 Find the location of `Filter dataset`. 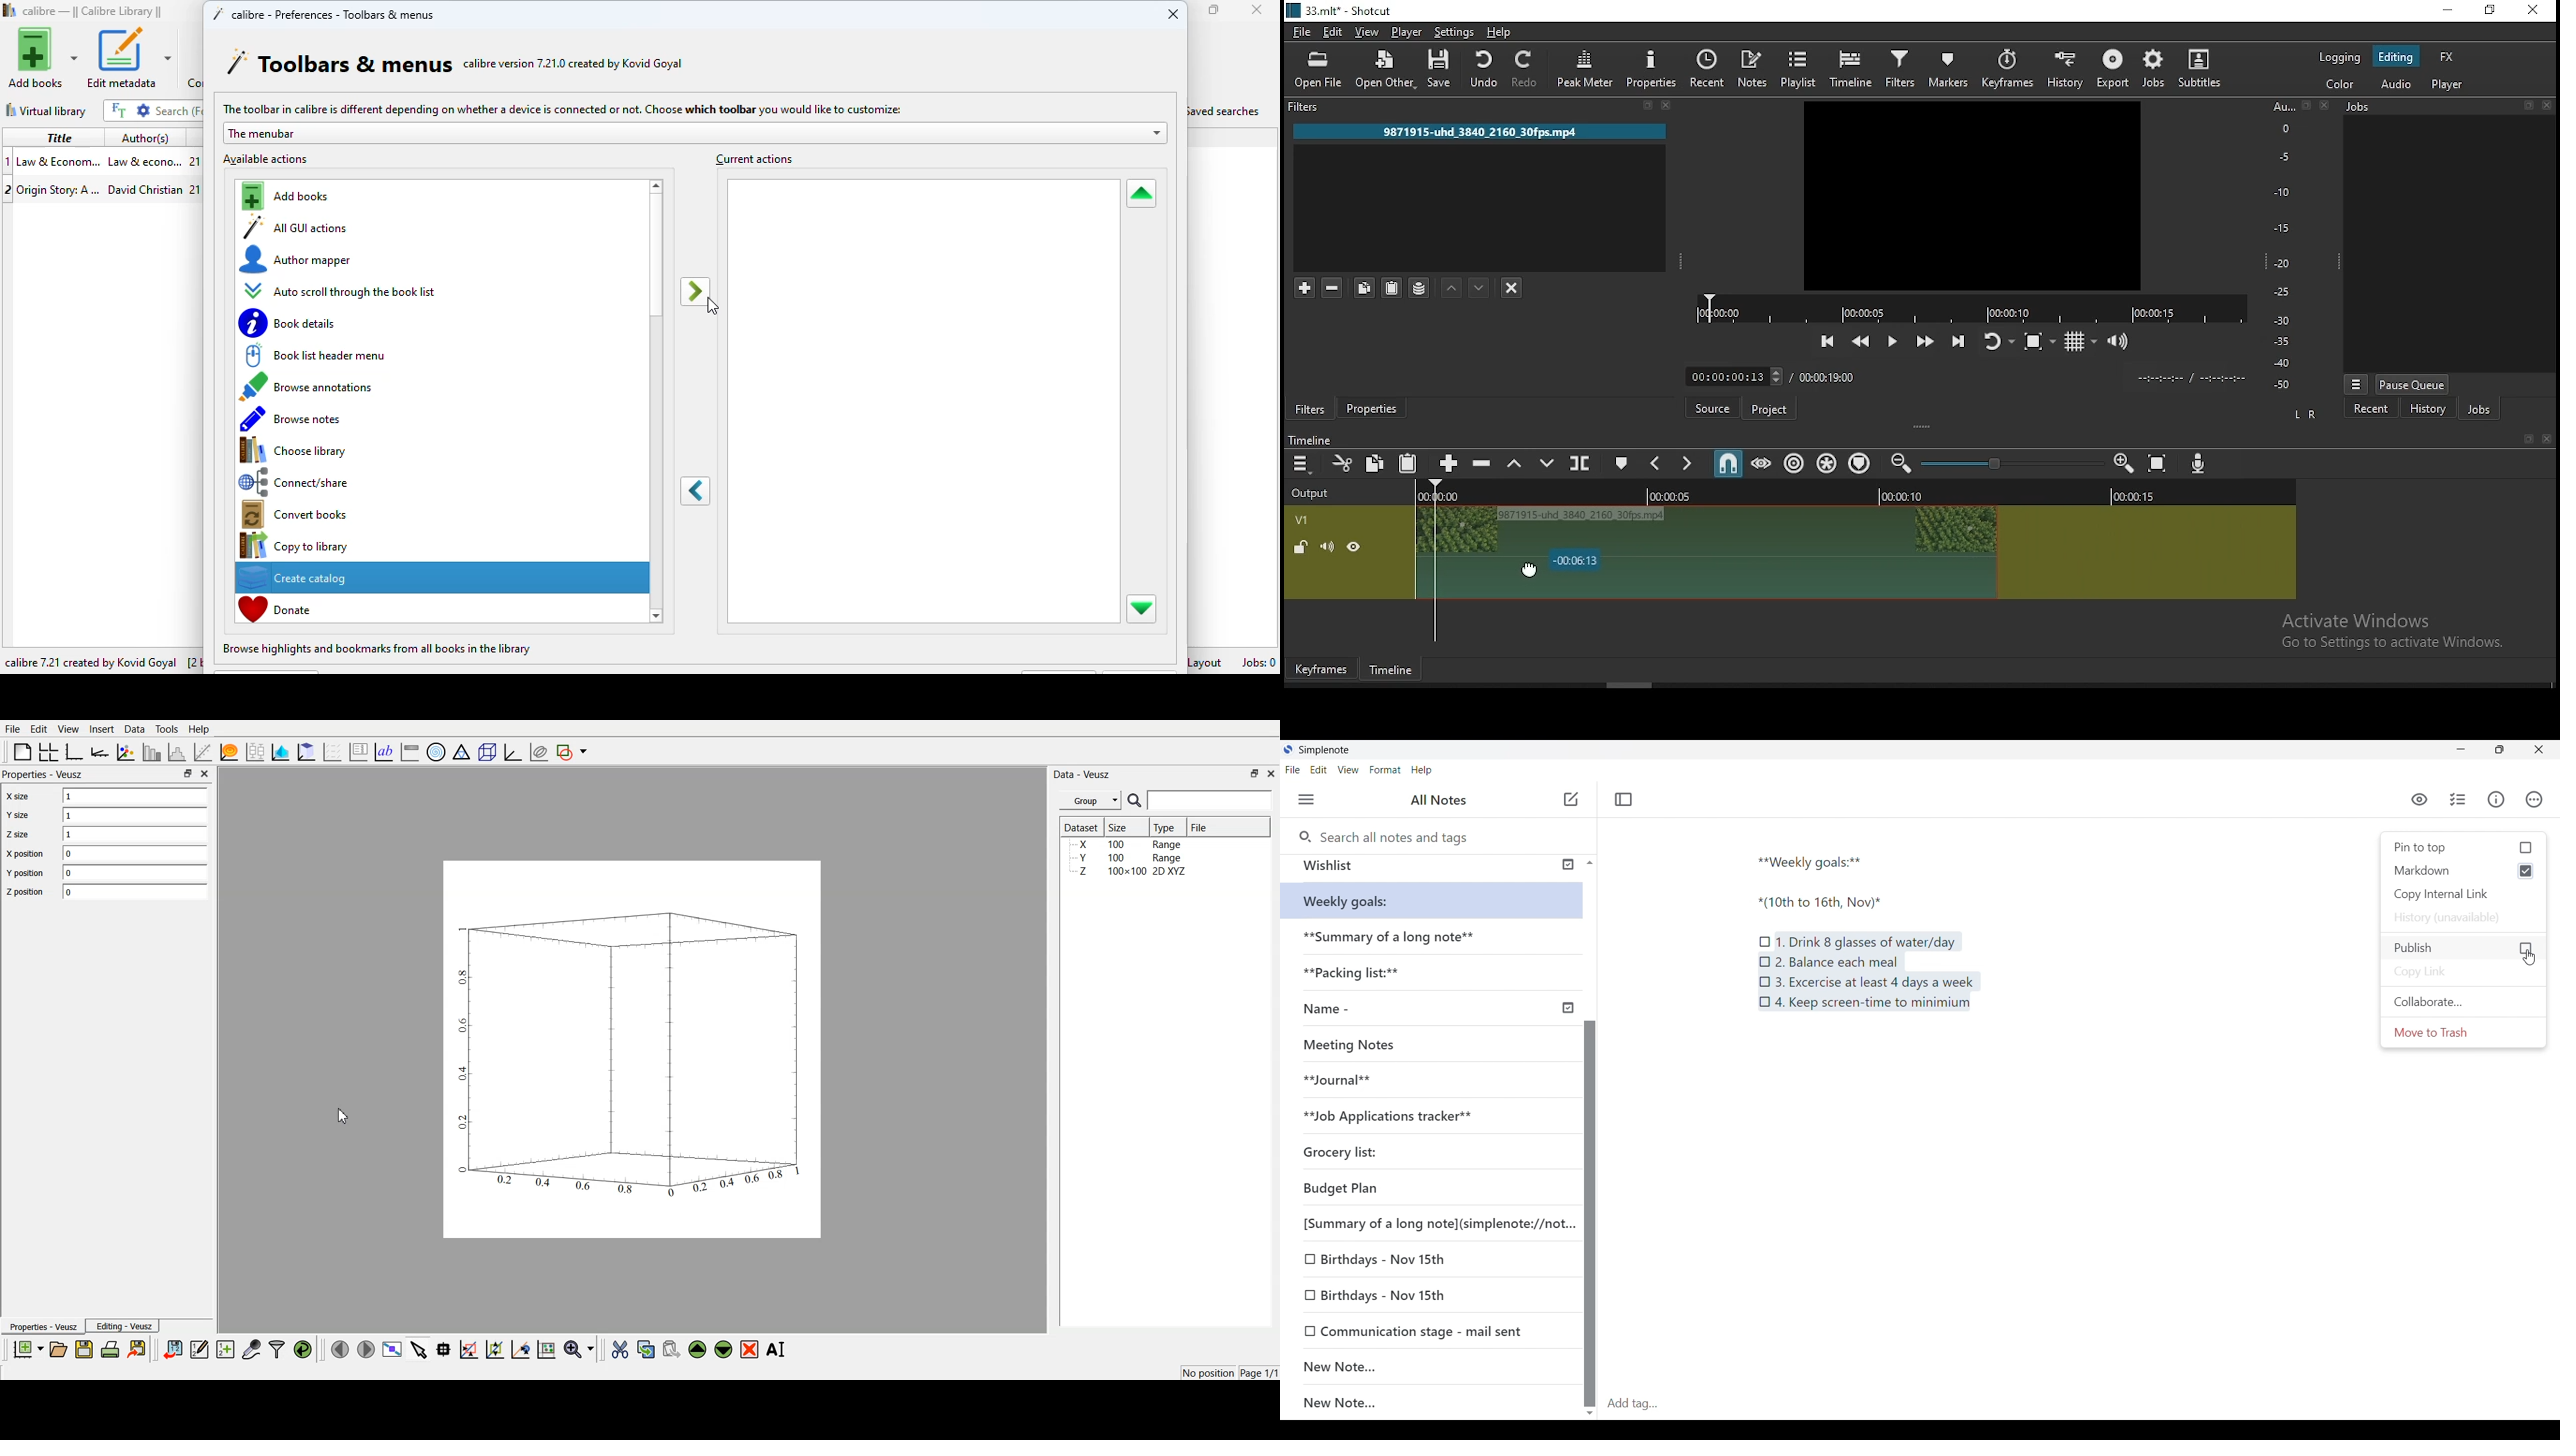

Filter dataset is located at coordinates (277, 1349).